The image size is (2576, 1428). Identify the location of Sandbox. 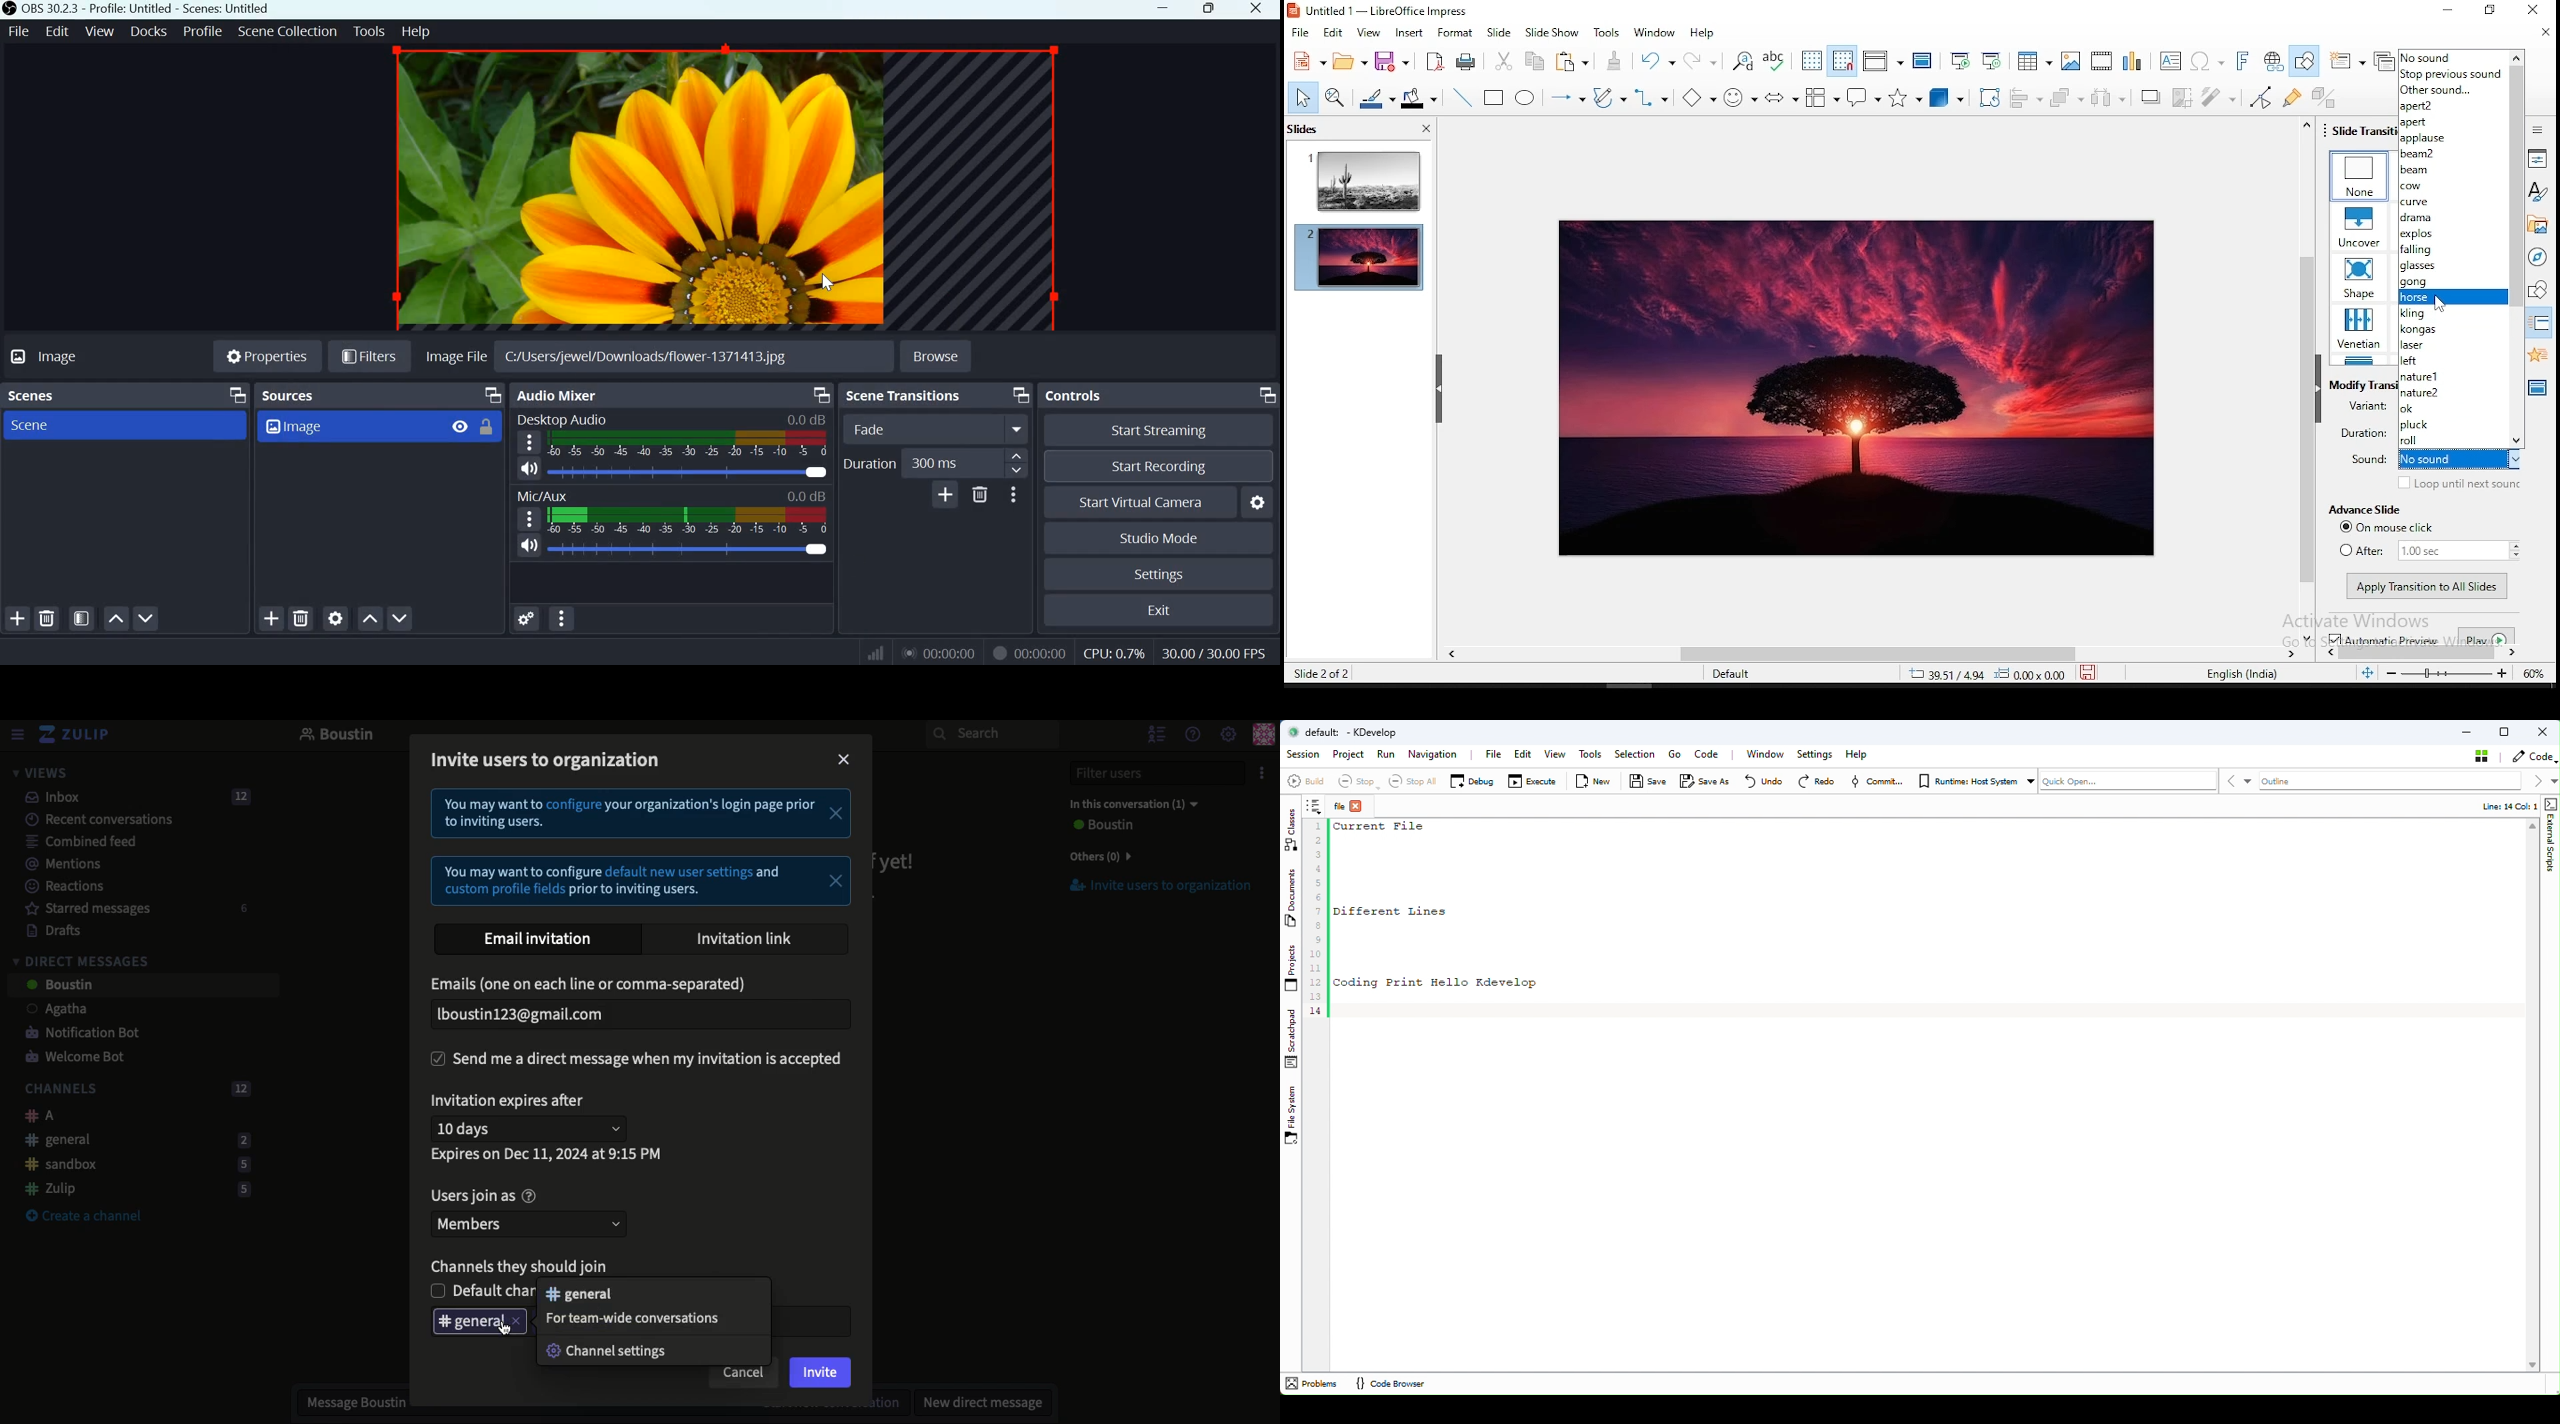
(131, 1166).